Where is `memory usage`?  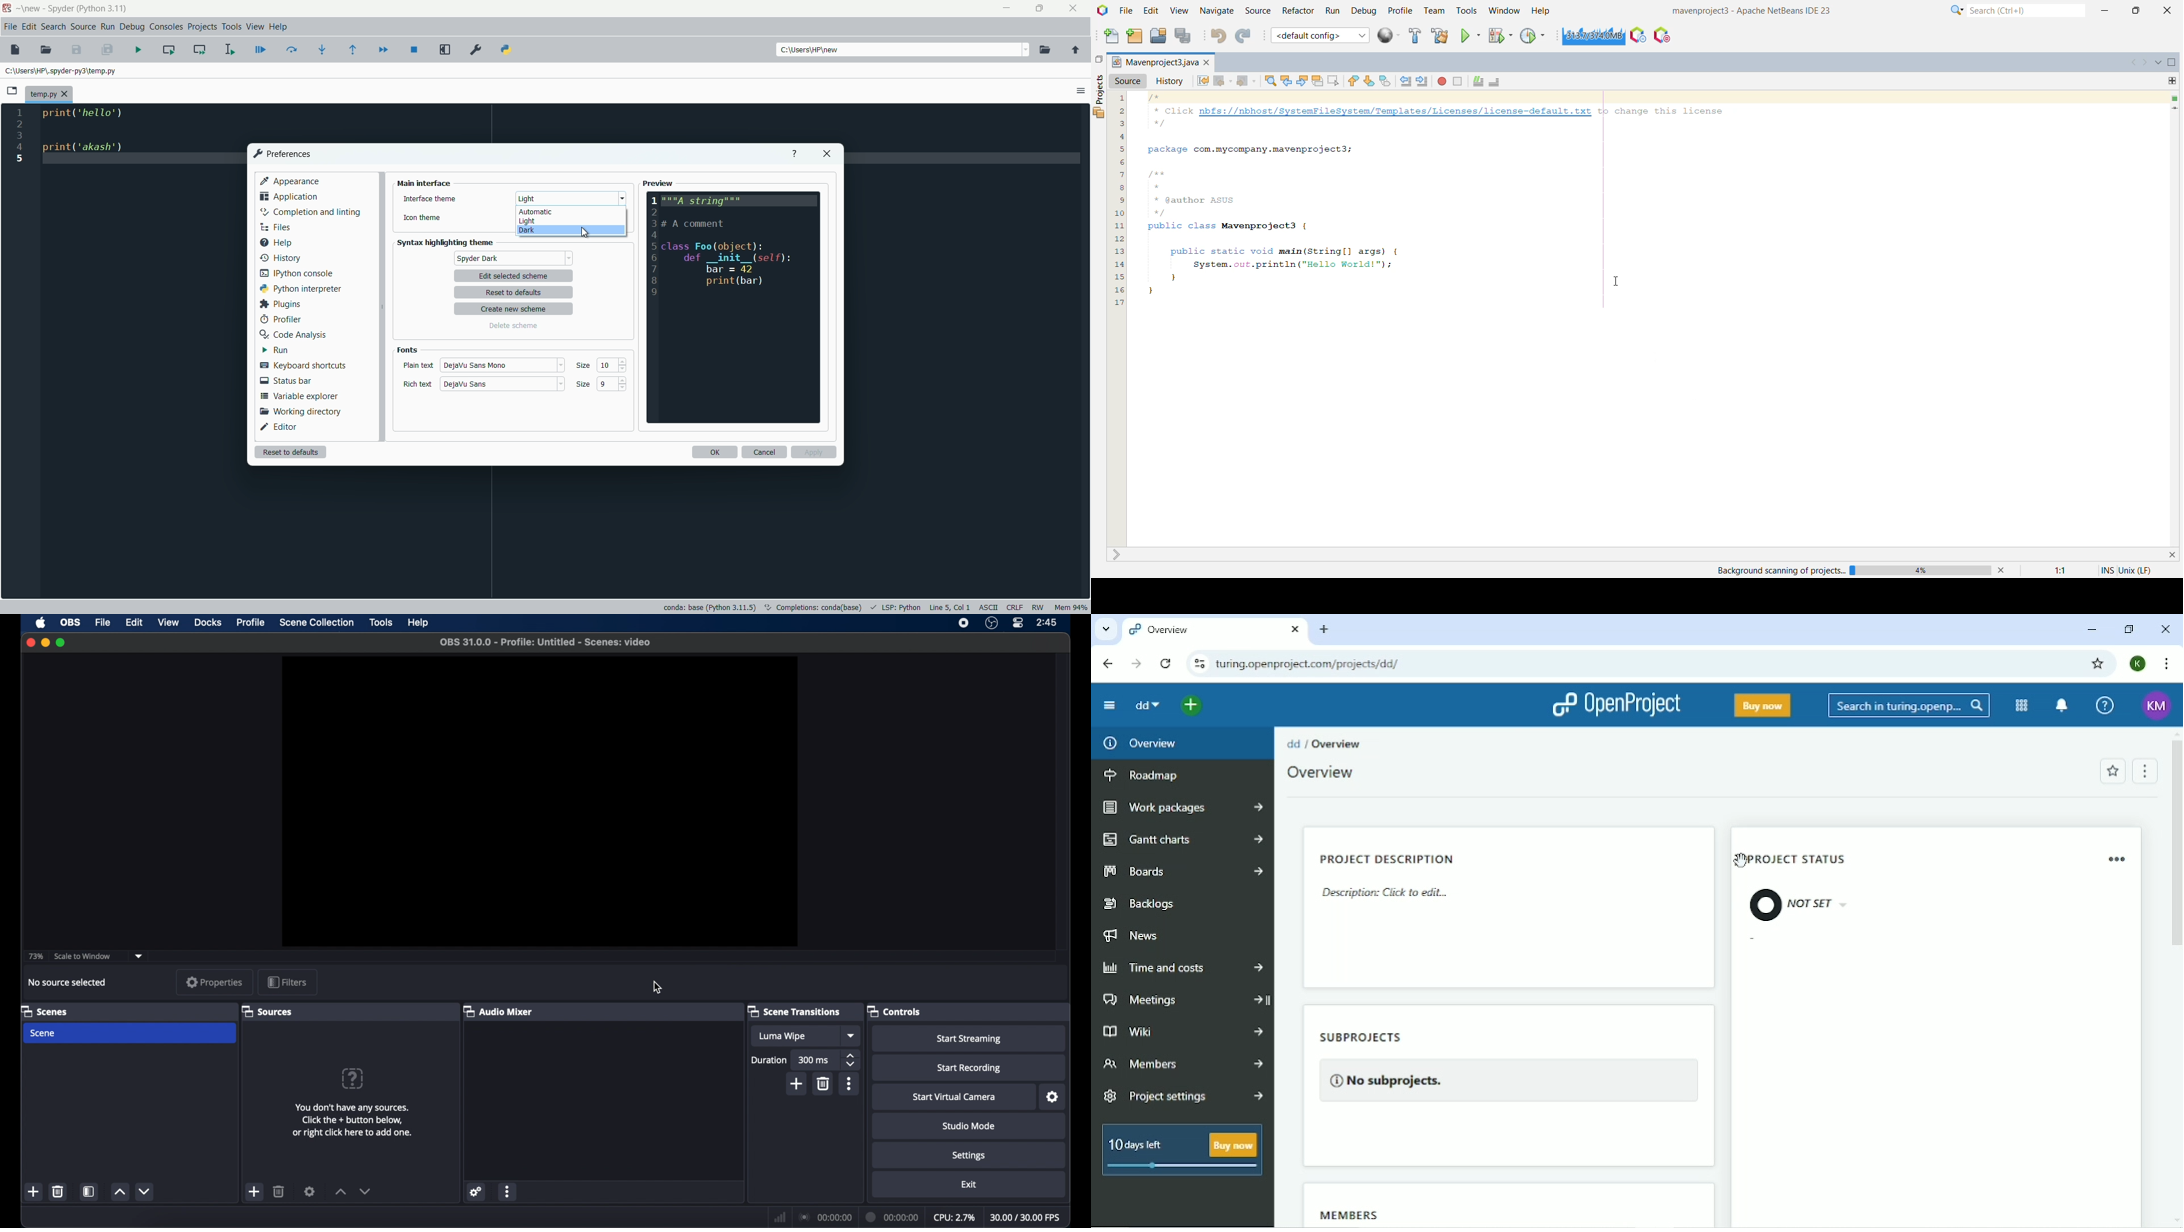
memory usage is located at coordinates (1072, 608).